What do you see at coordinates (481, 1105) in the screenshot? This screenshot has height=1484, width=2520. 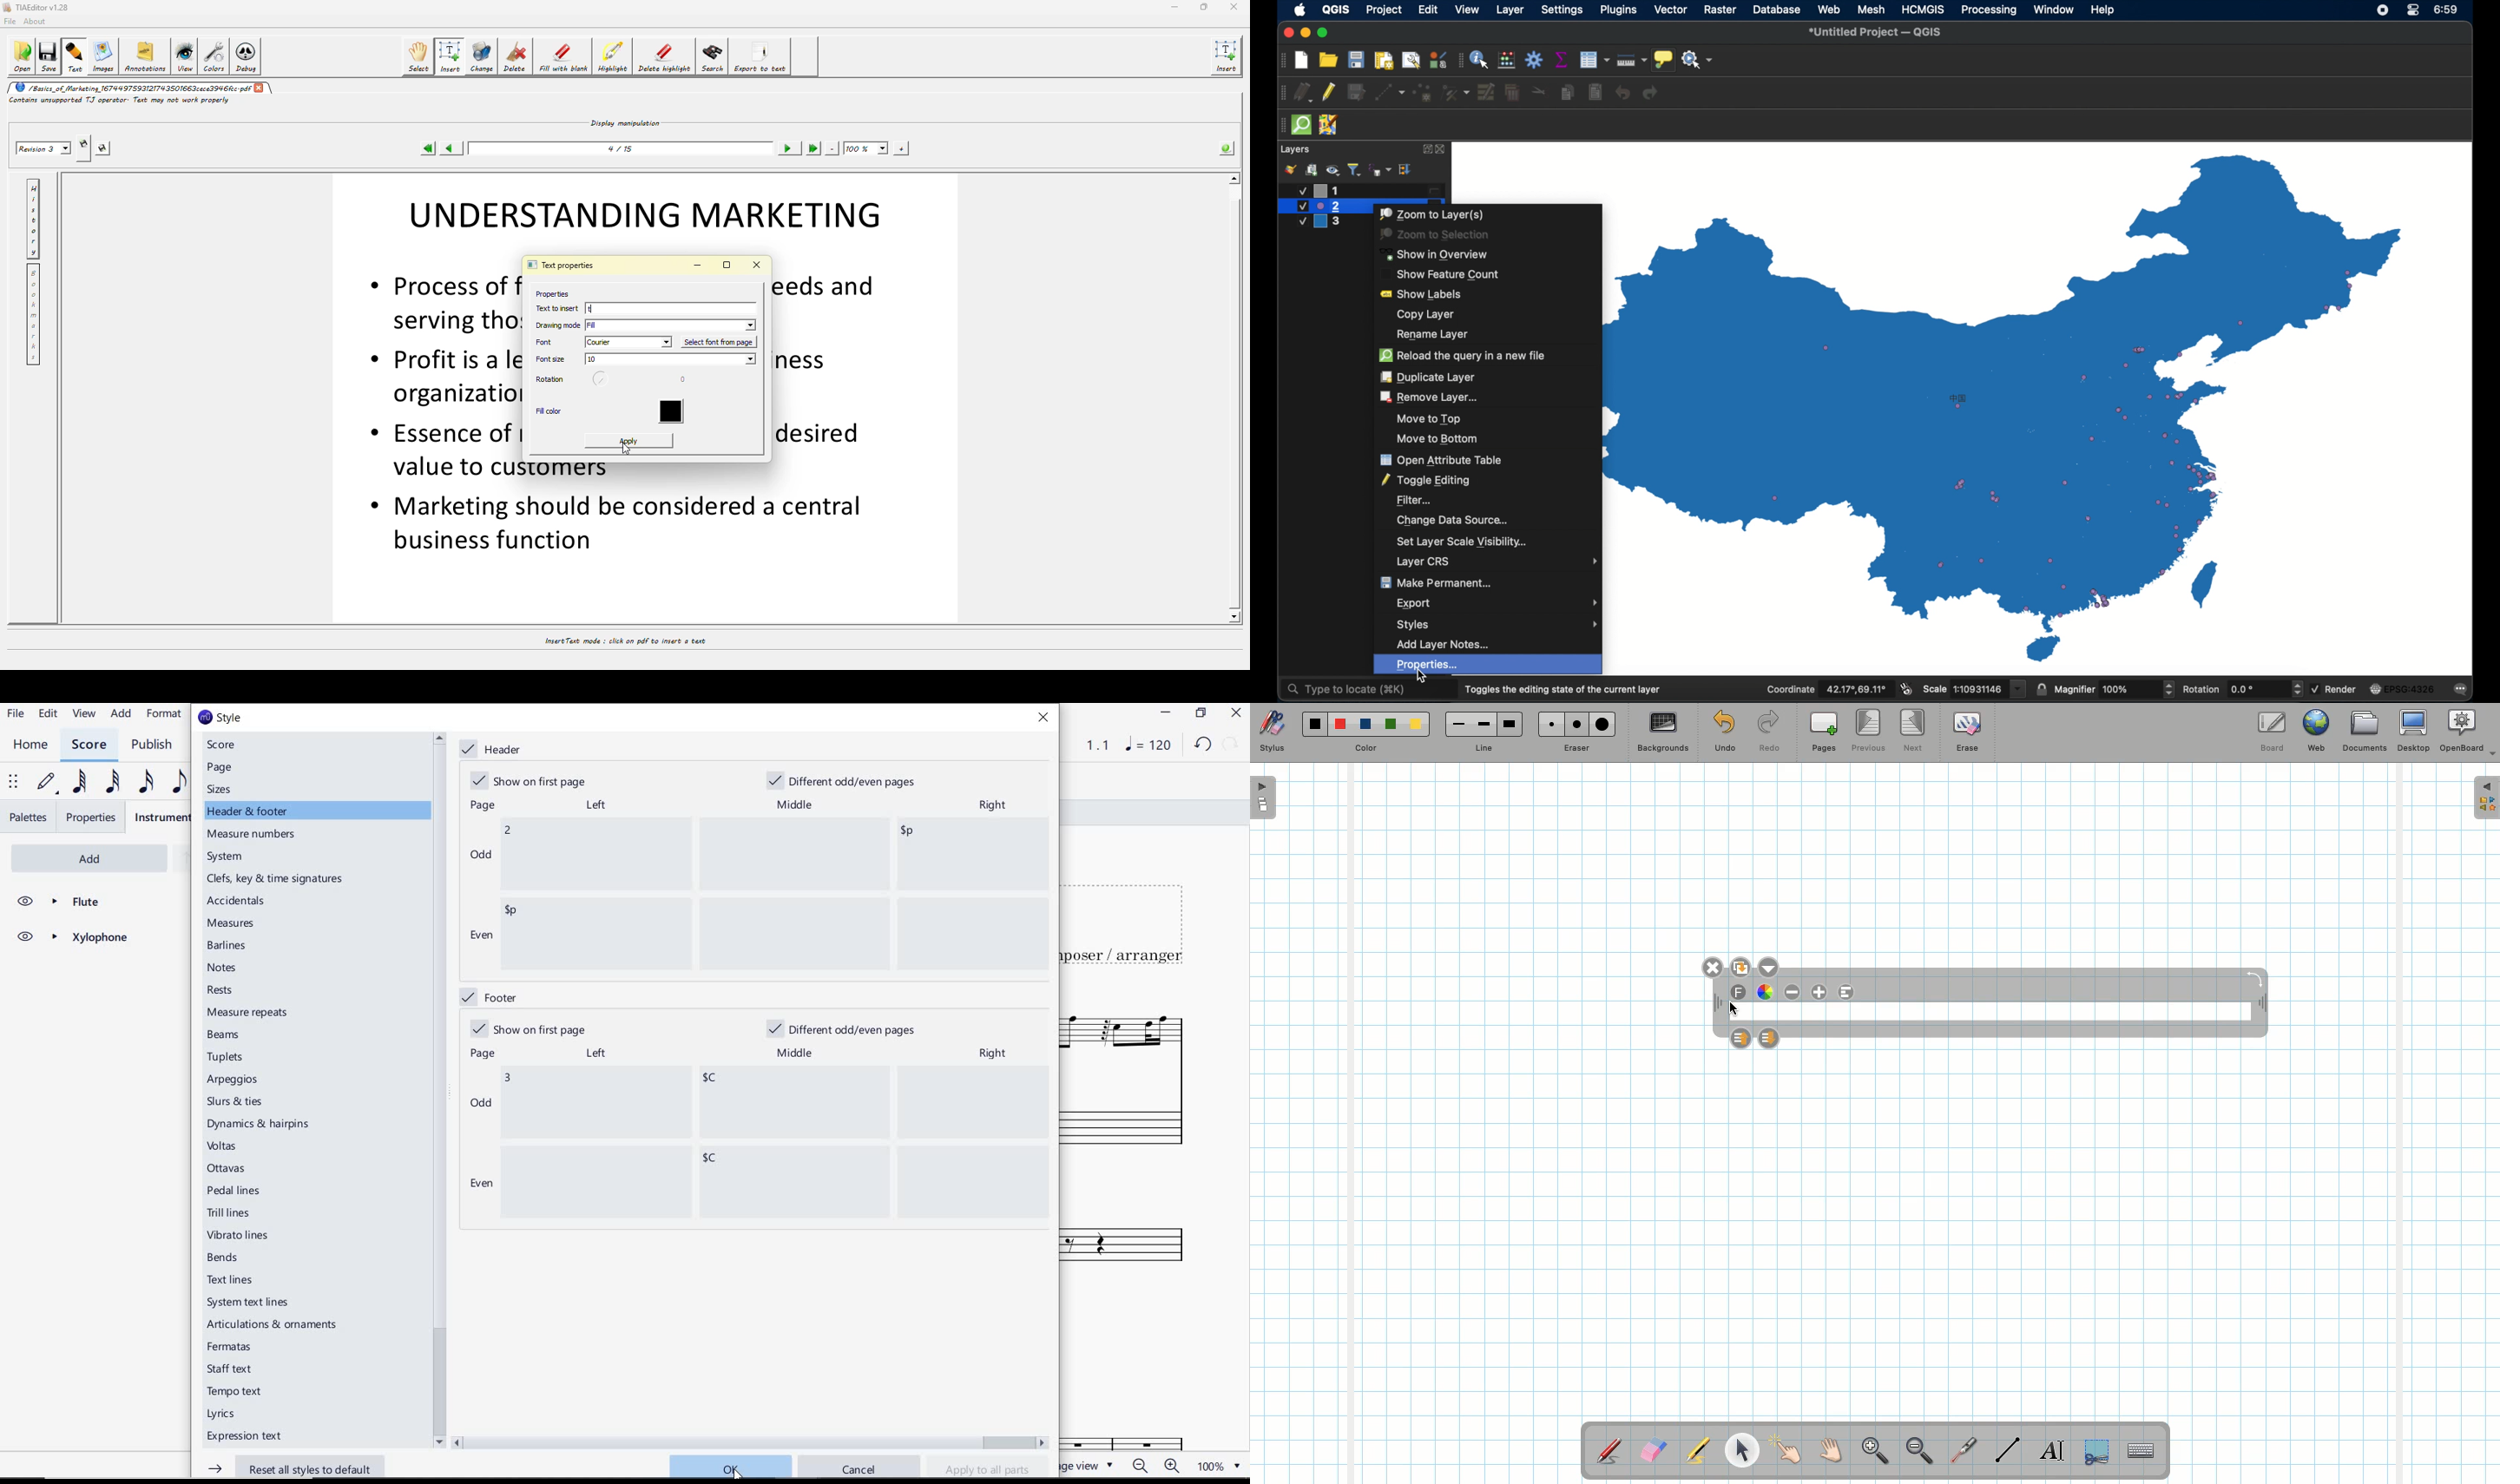 I see `odd` at bounding box center [481, 1105].